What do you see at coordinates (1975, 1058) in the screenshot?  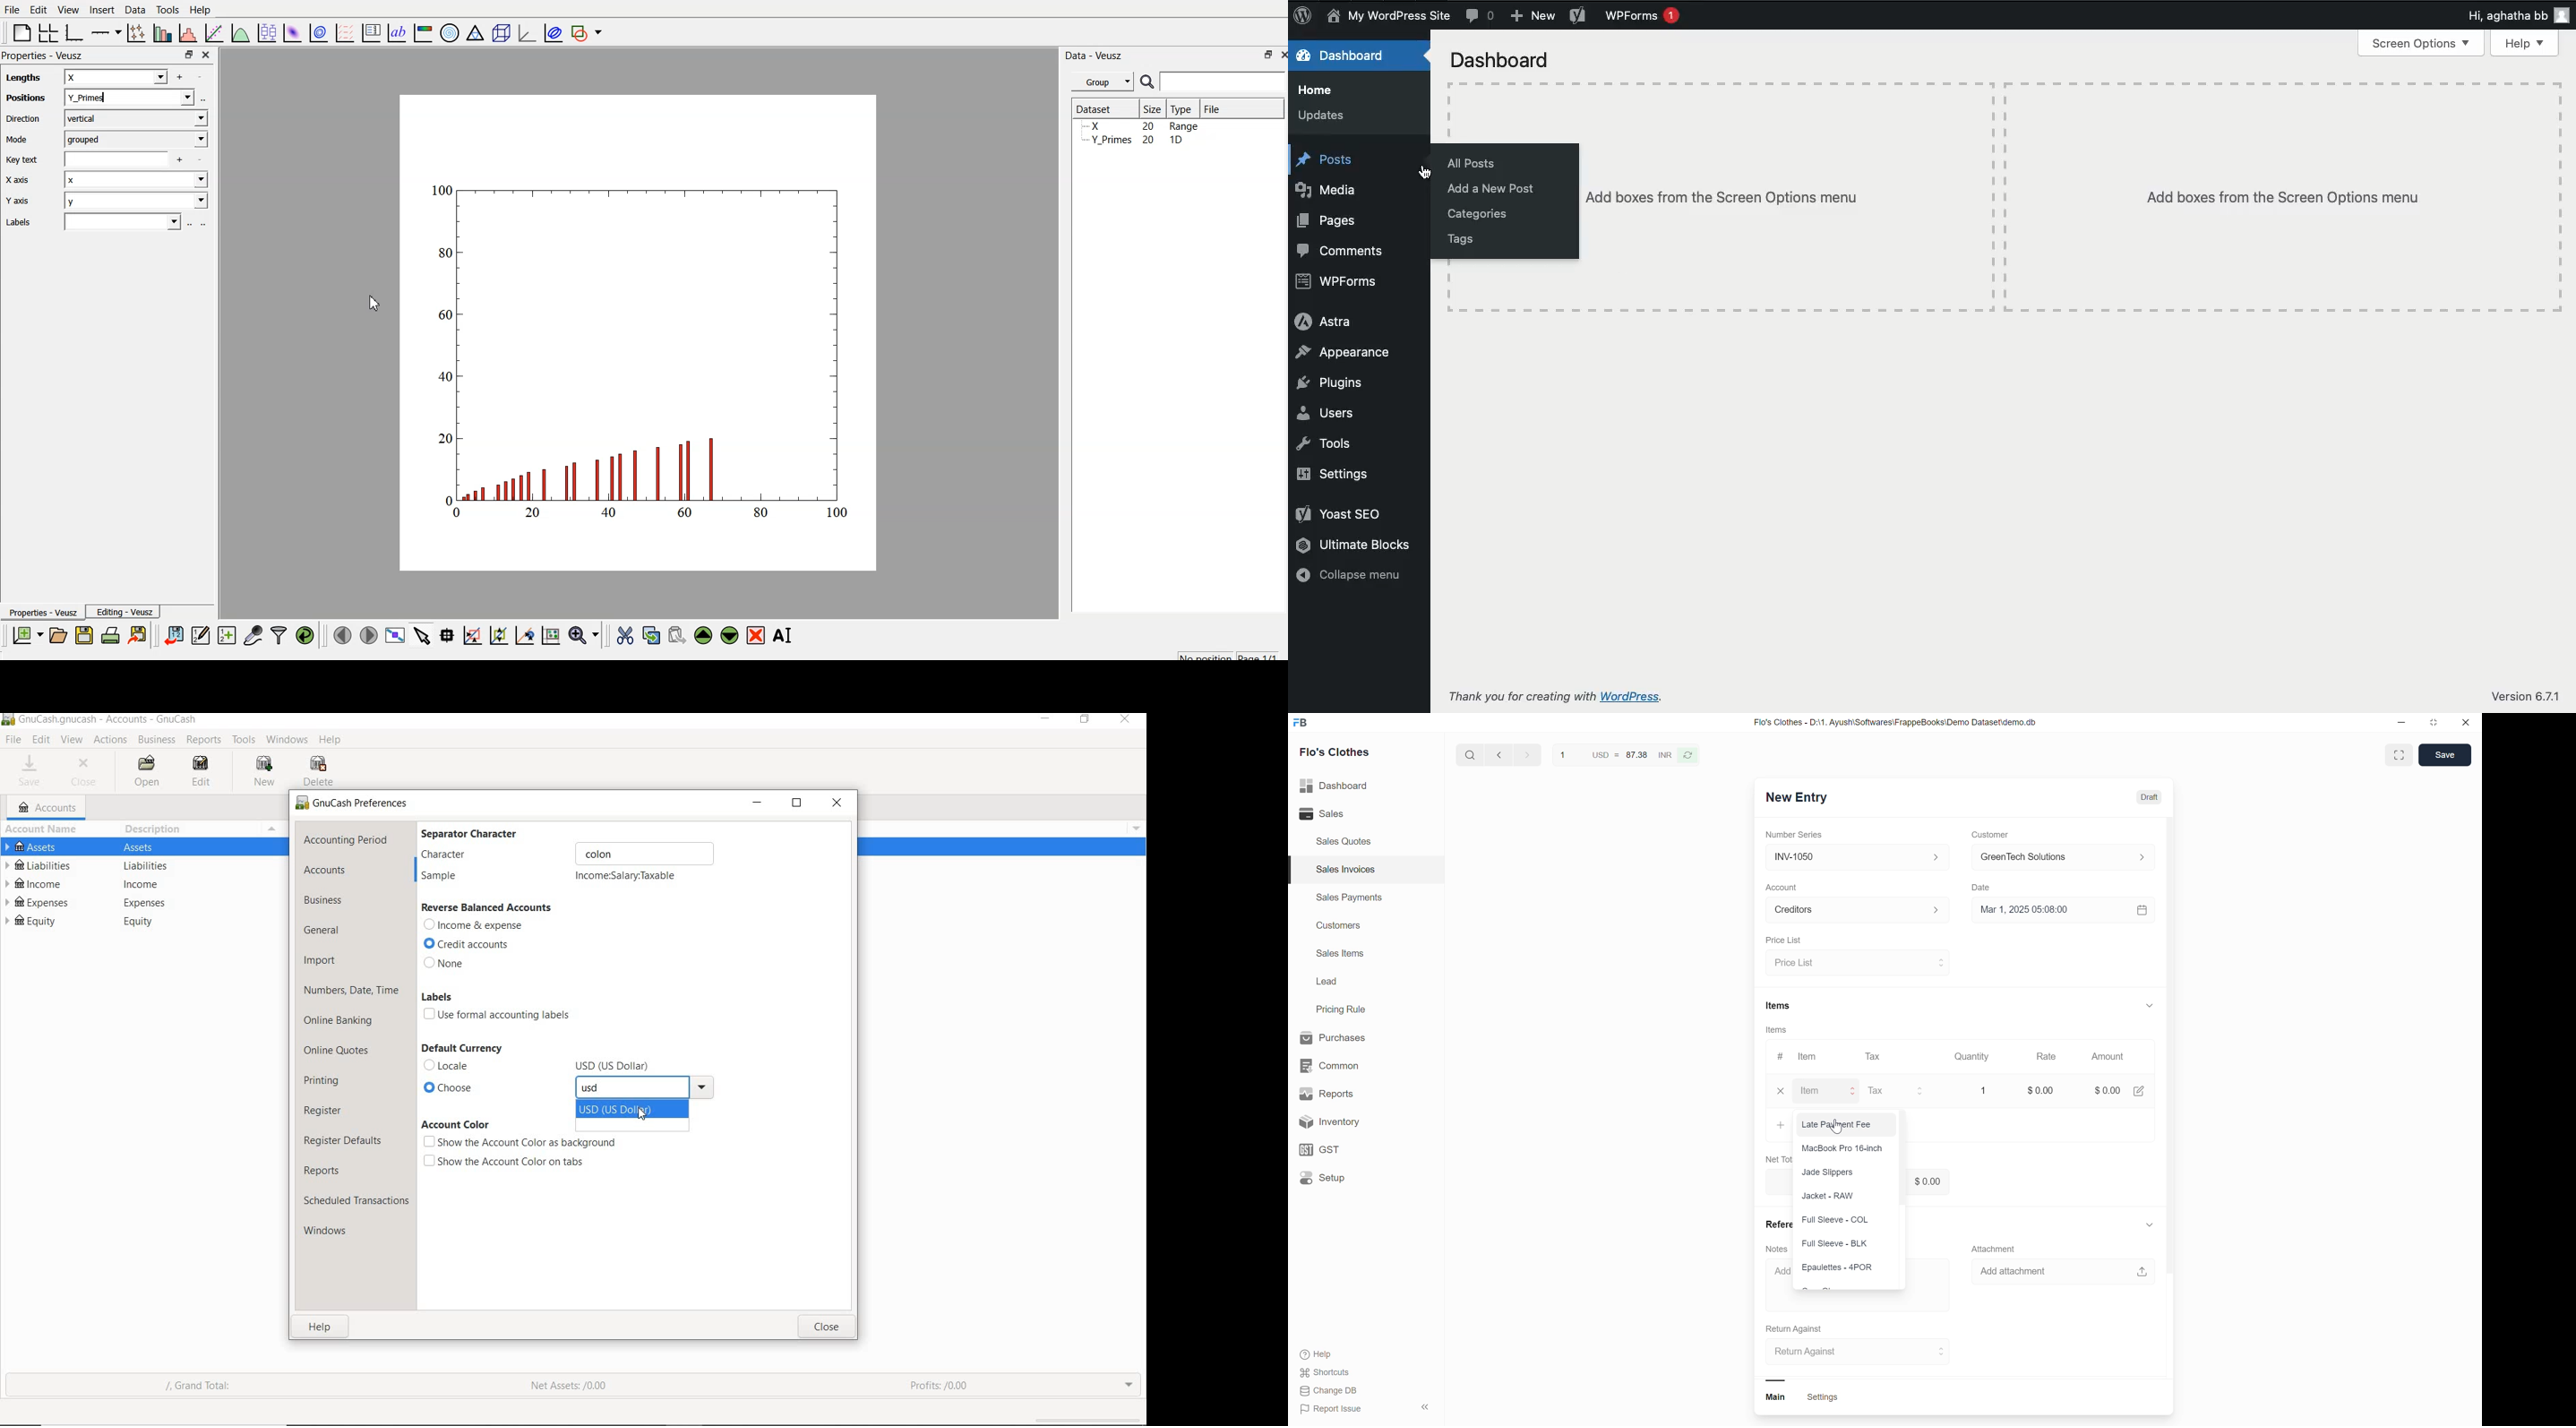 I see `Quantity` at bounding box center [1975, 1058].